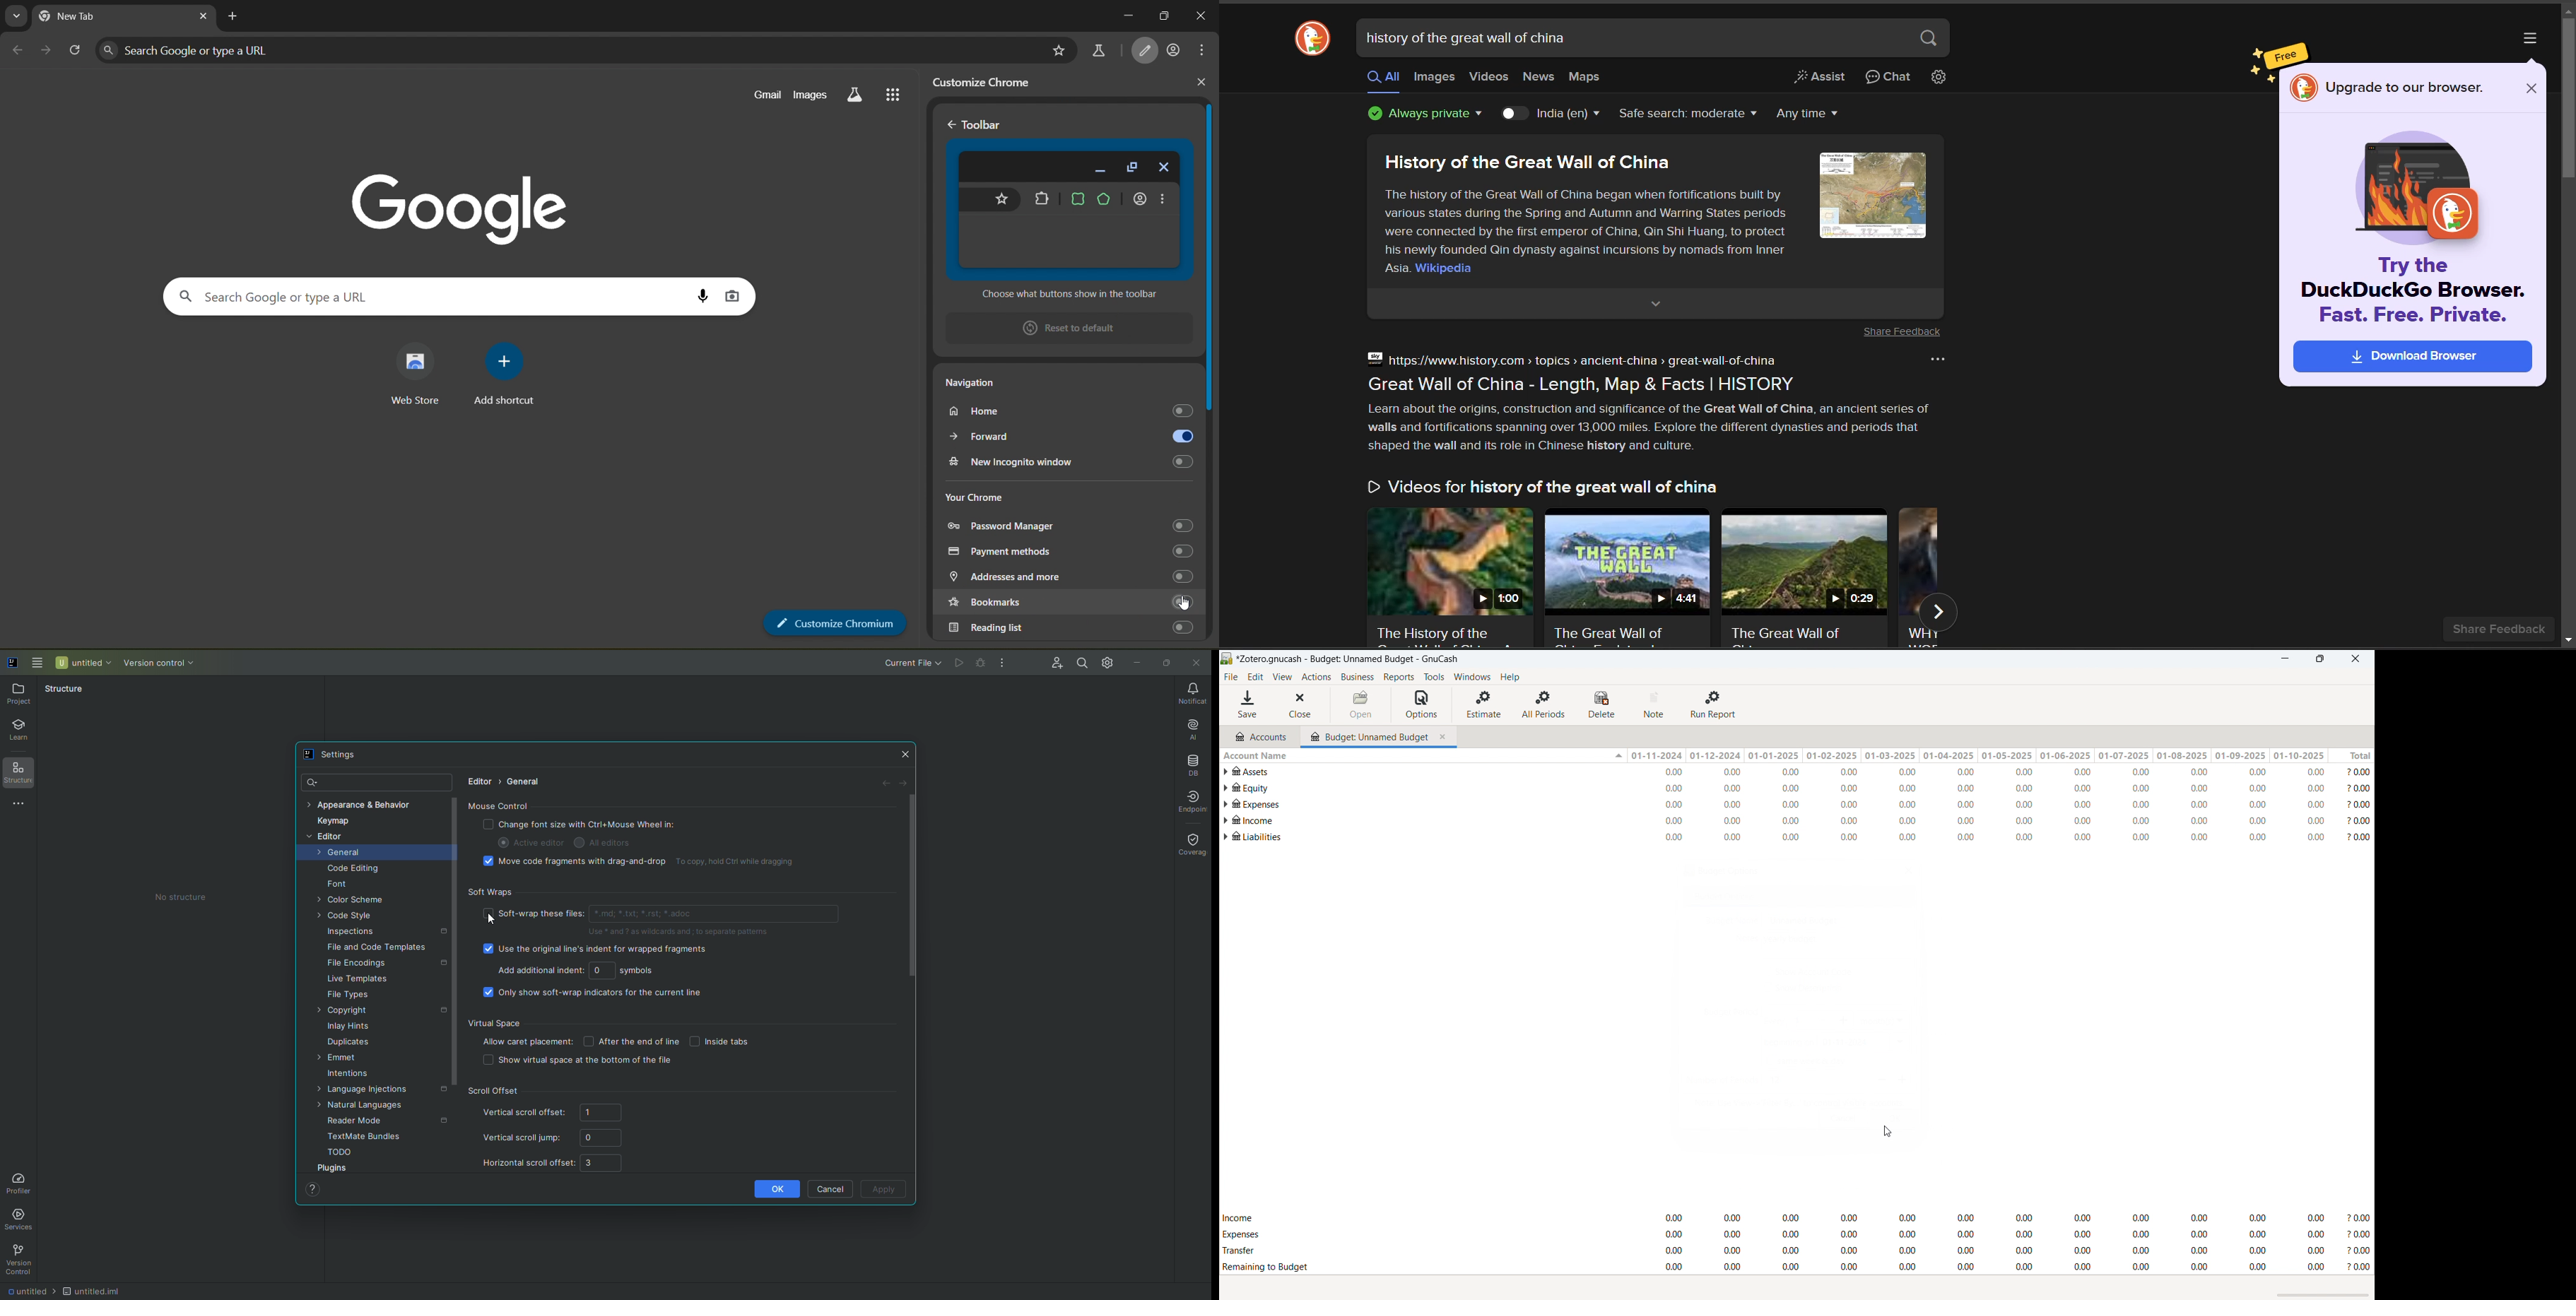  What do you see at coordinates (338, 885) in the screenshot?
I see `Font` at bounding box center [338, 885].